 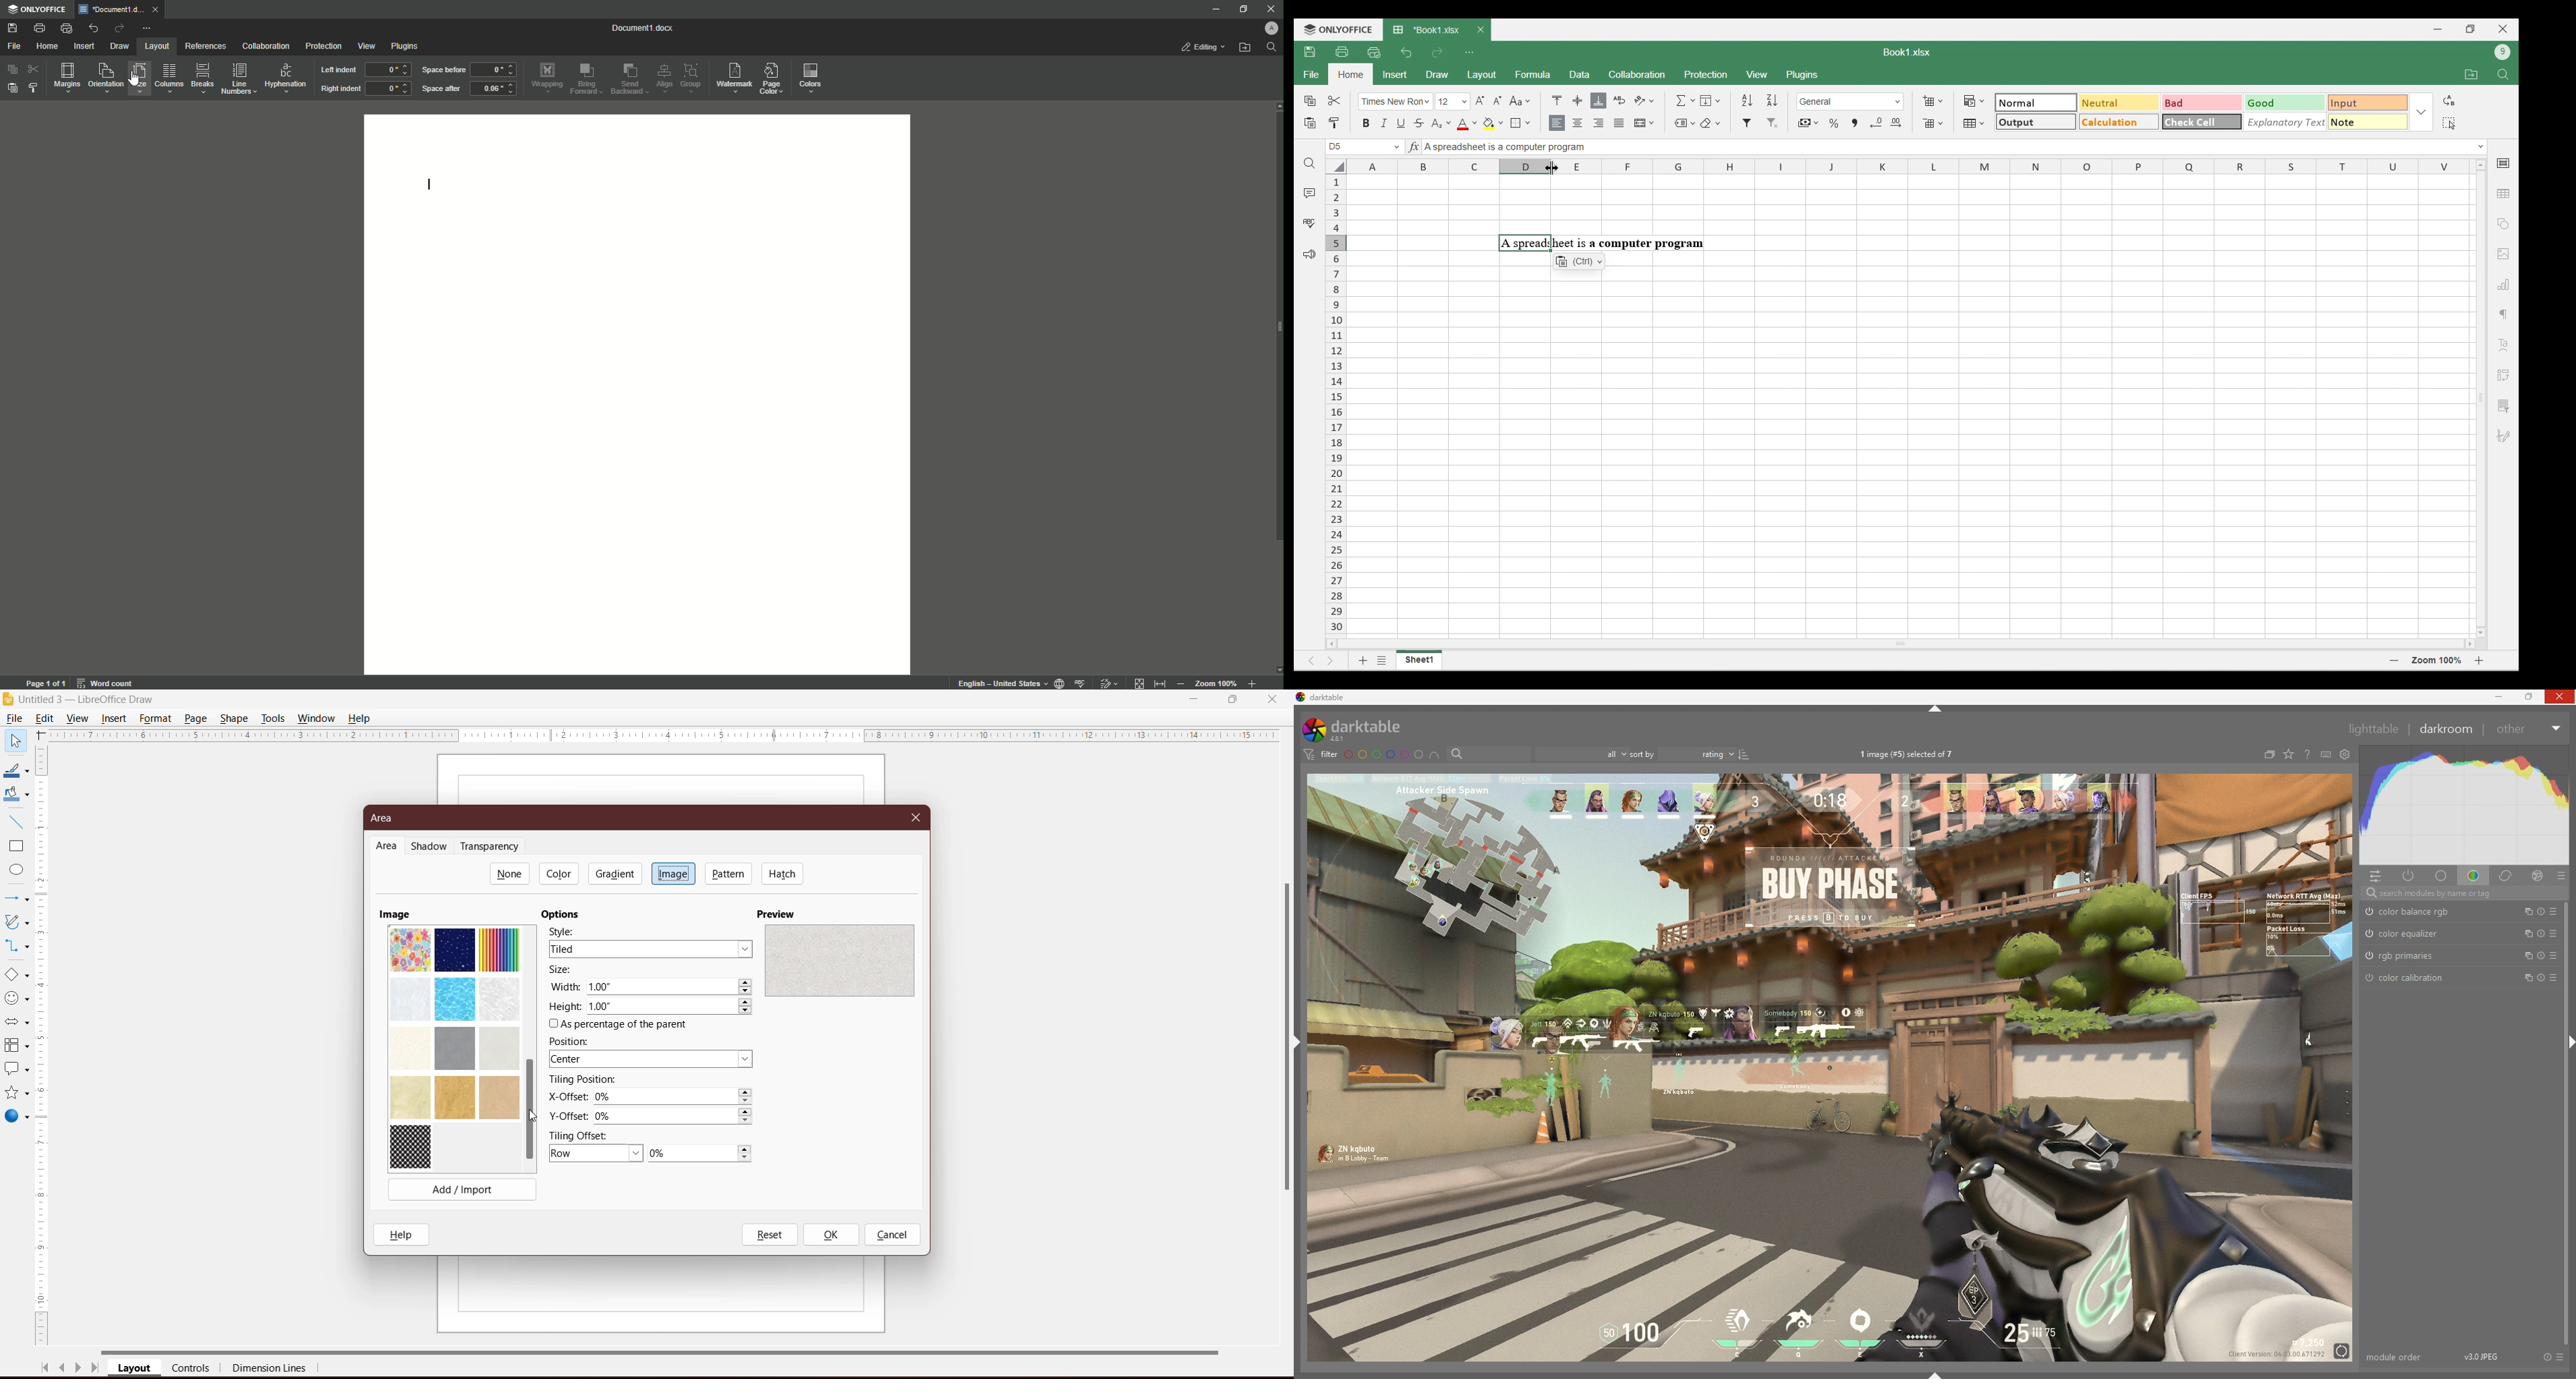 I want to click on Collaboration, so click(x=266, y=46).